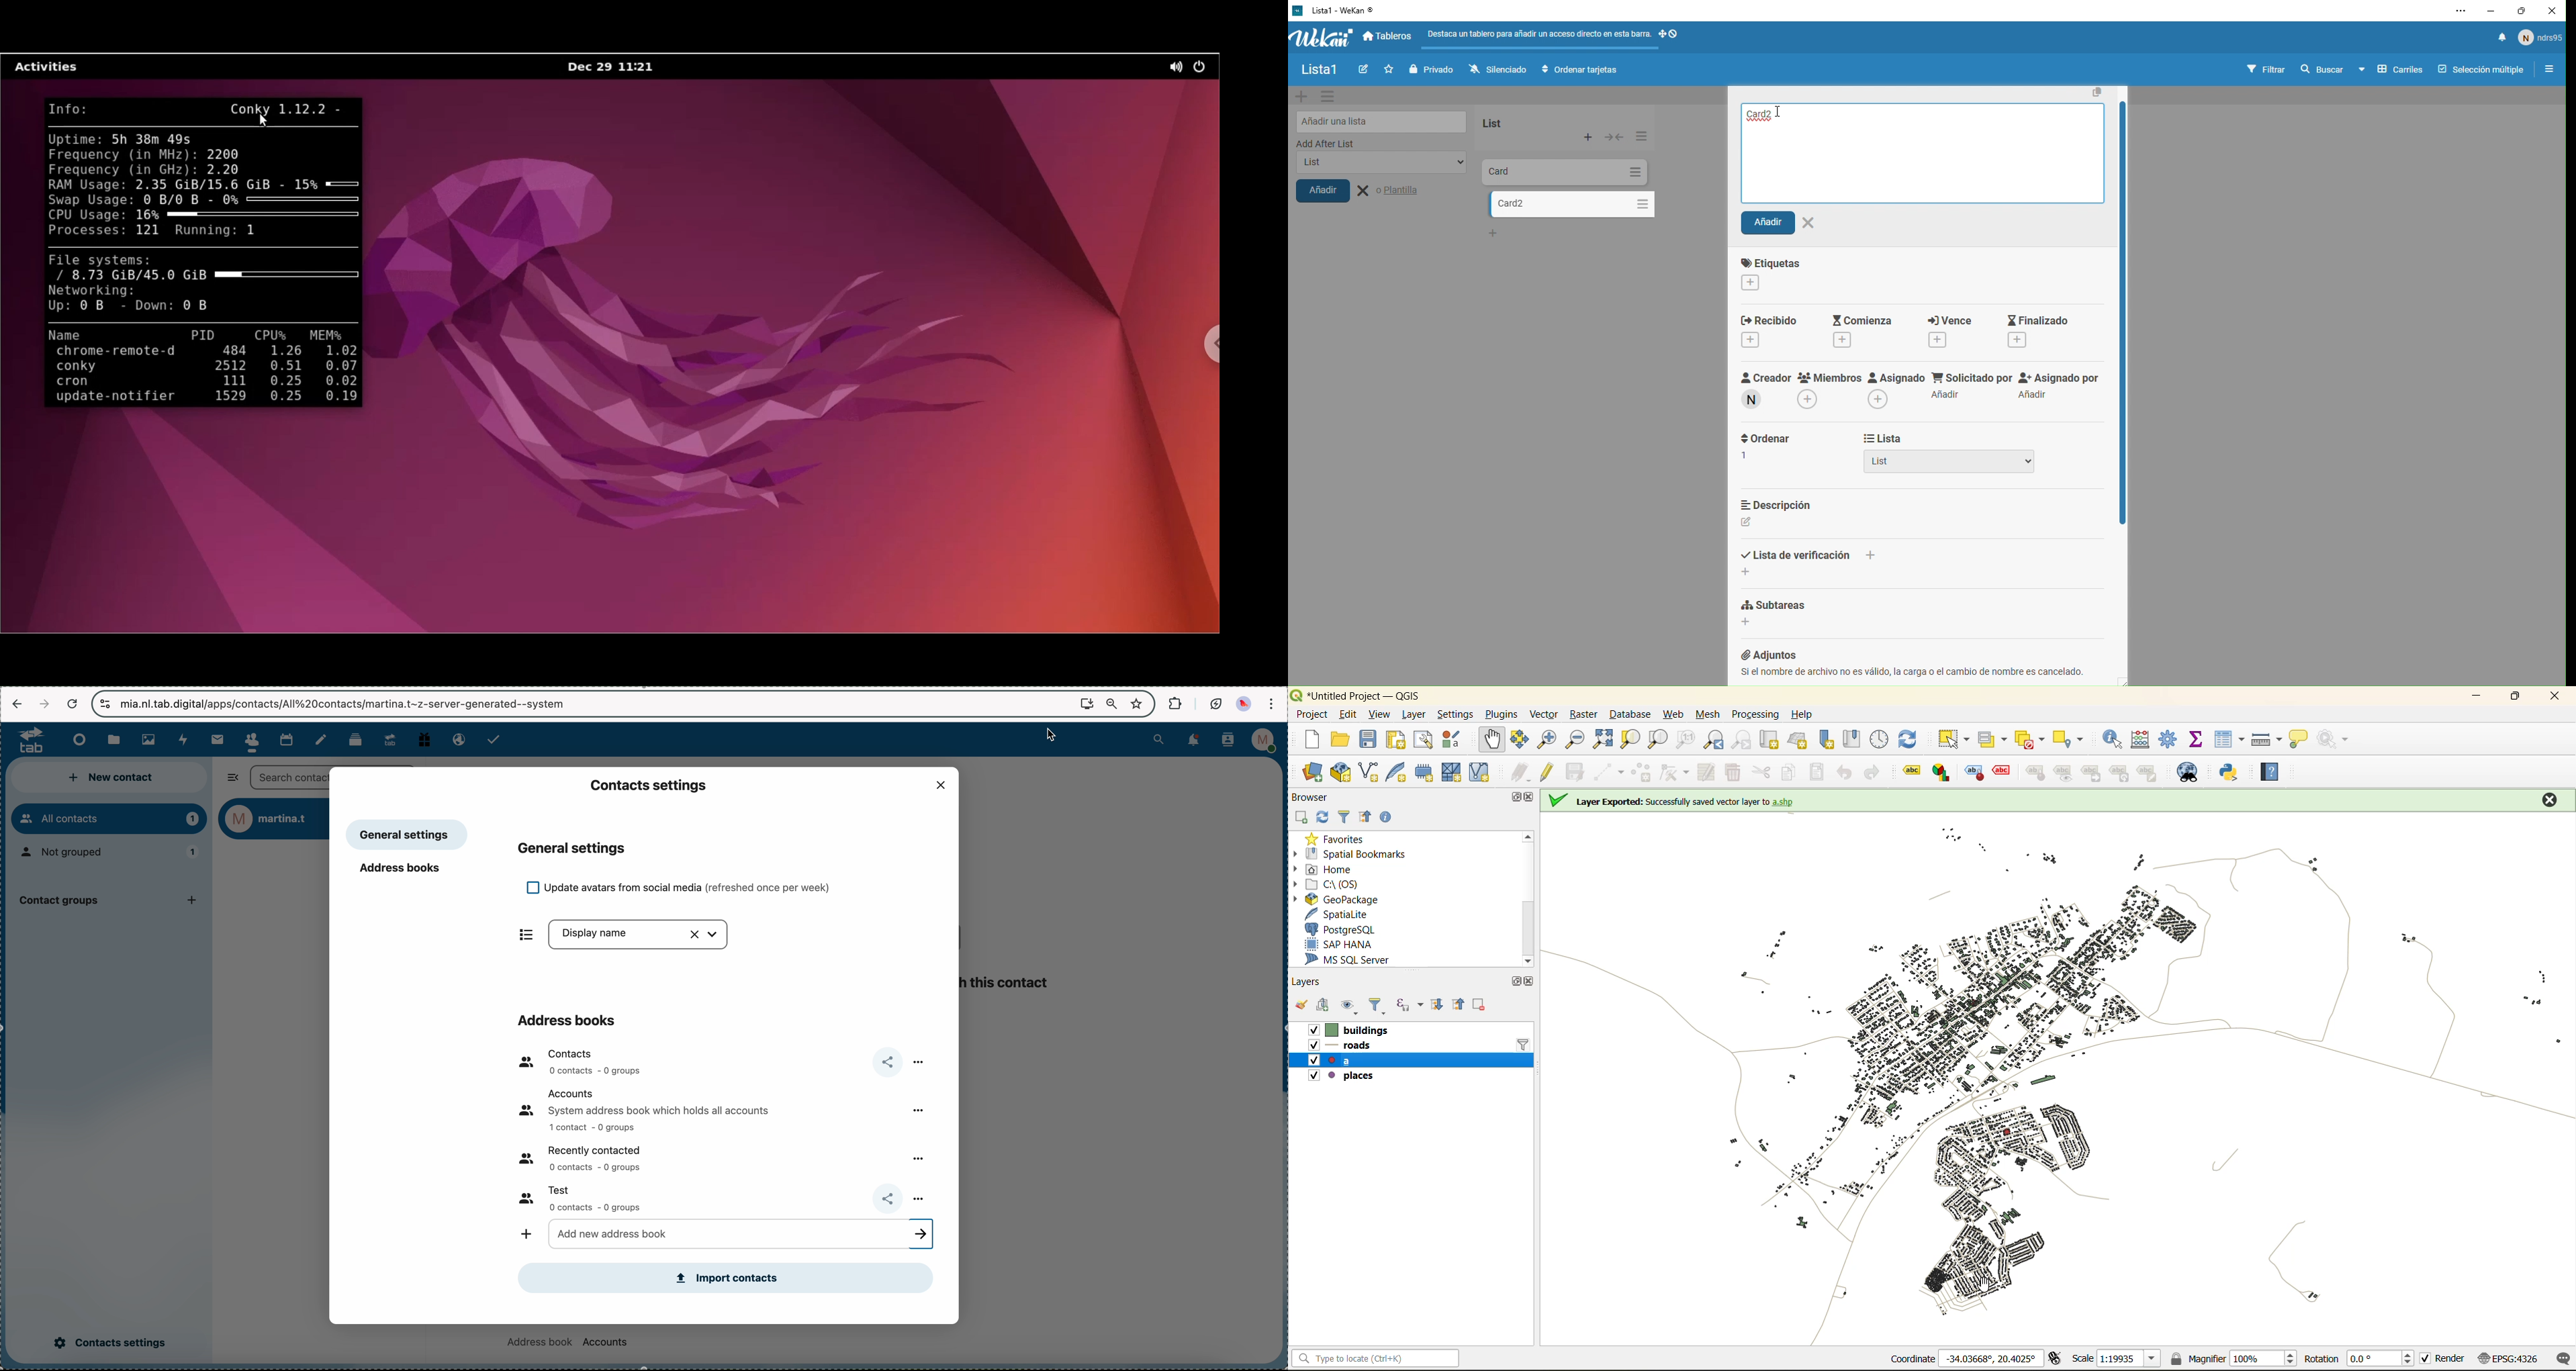 The image size is (2576, 1372). Describe the element at coordinates (940, 788) in the screenshot. I see `close popup` at that location.